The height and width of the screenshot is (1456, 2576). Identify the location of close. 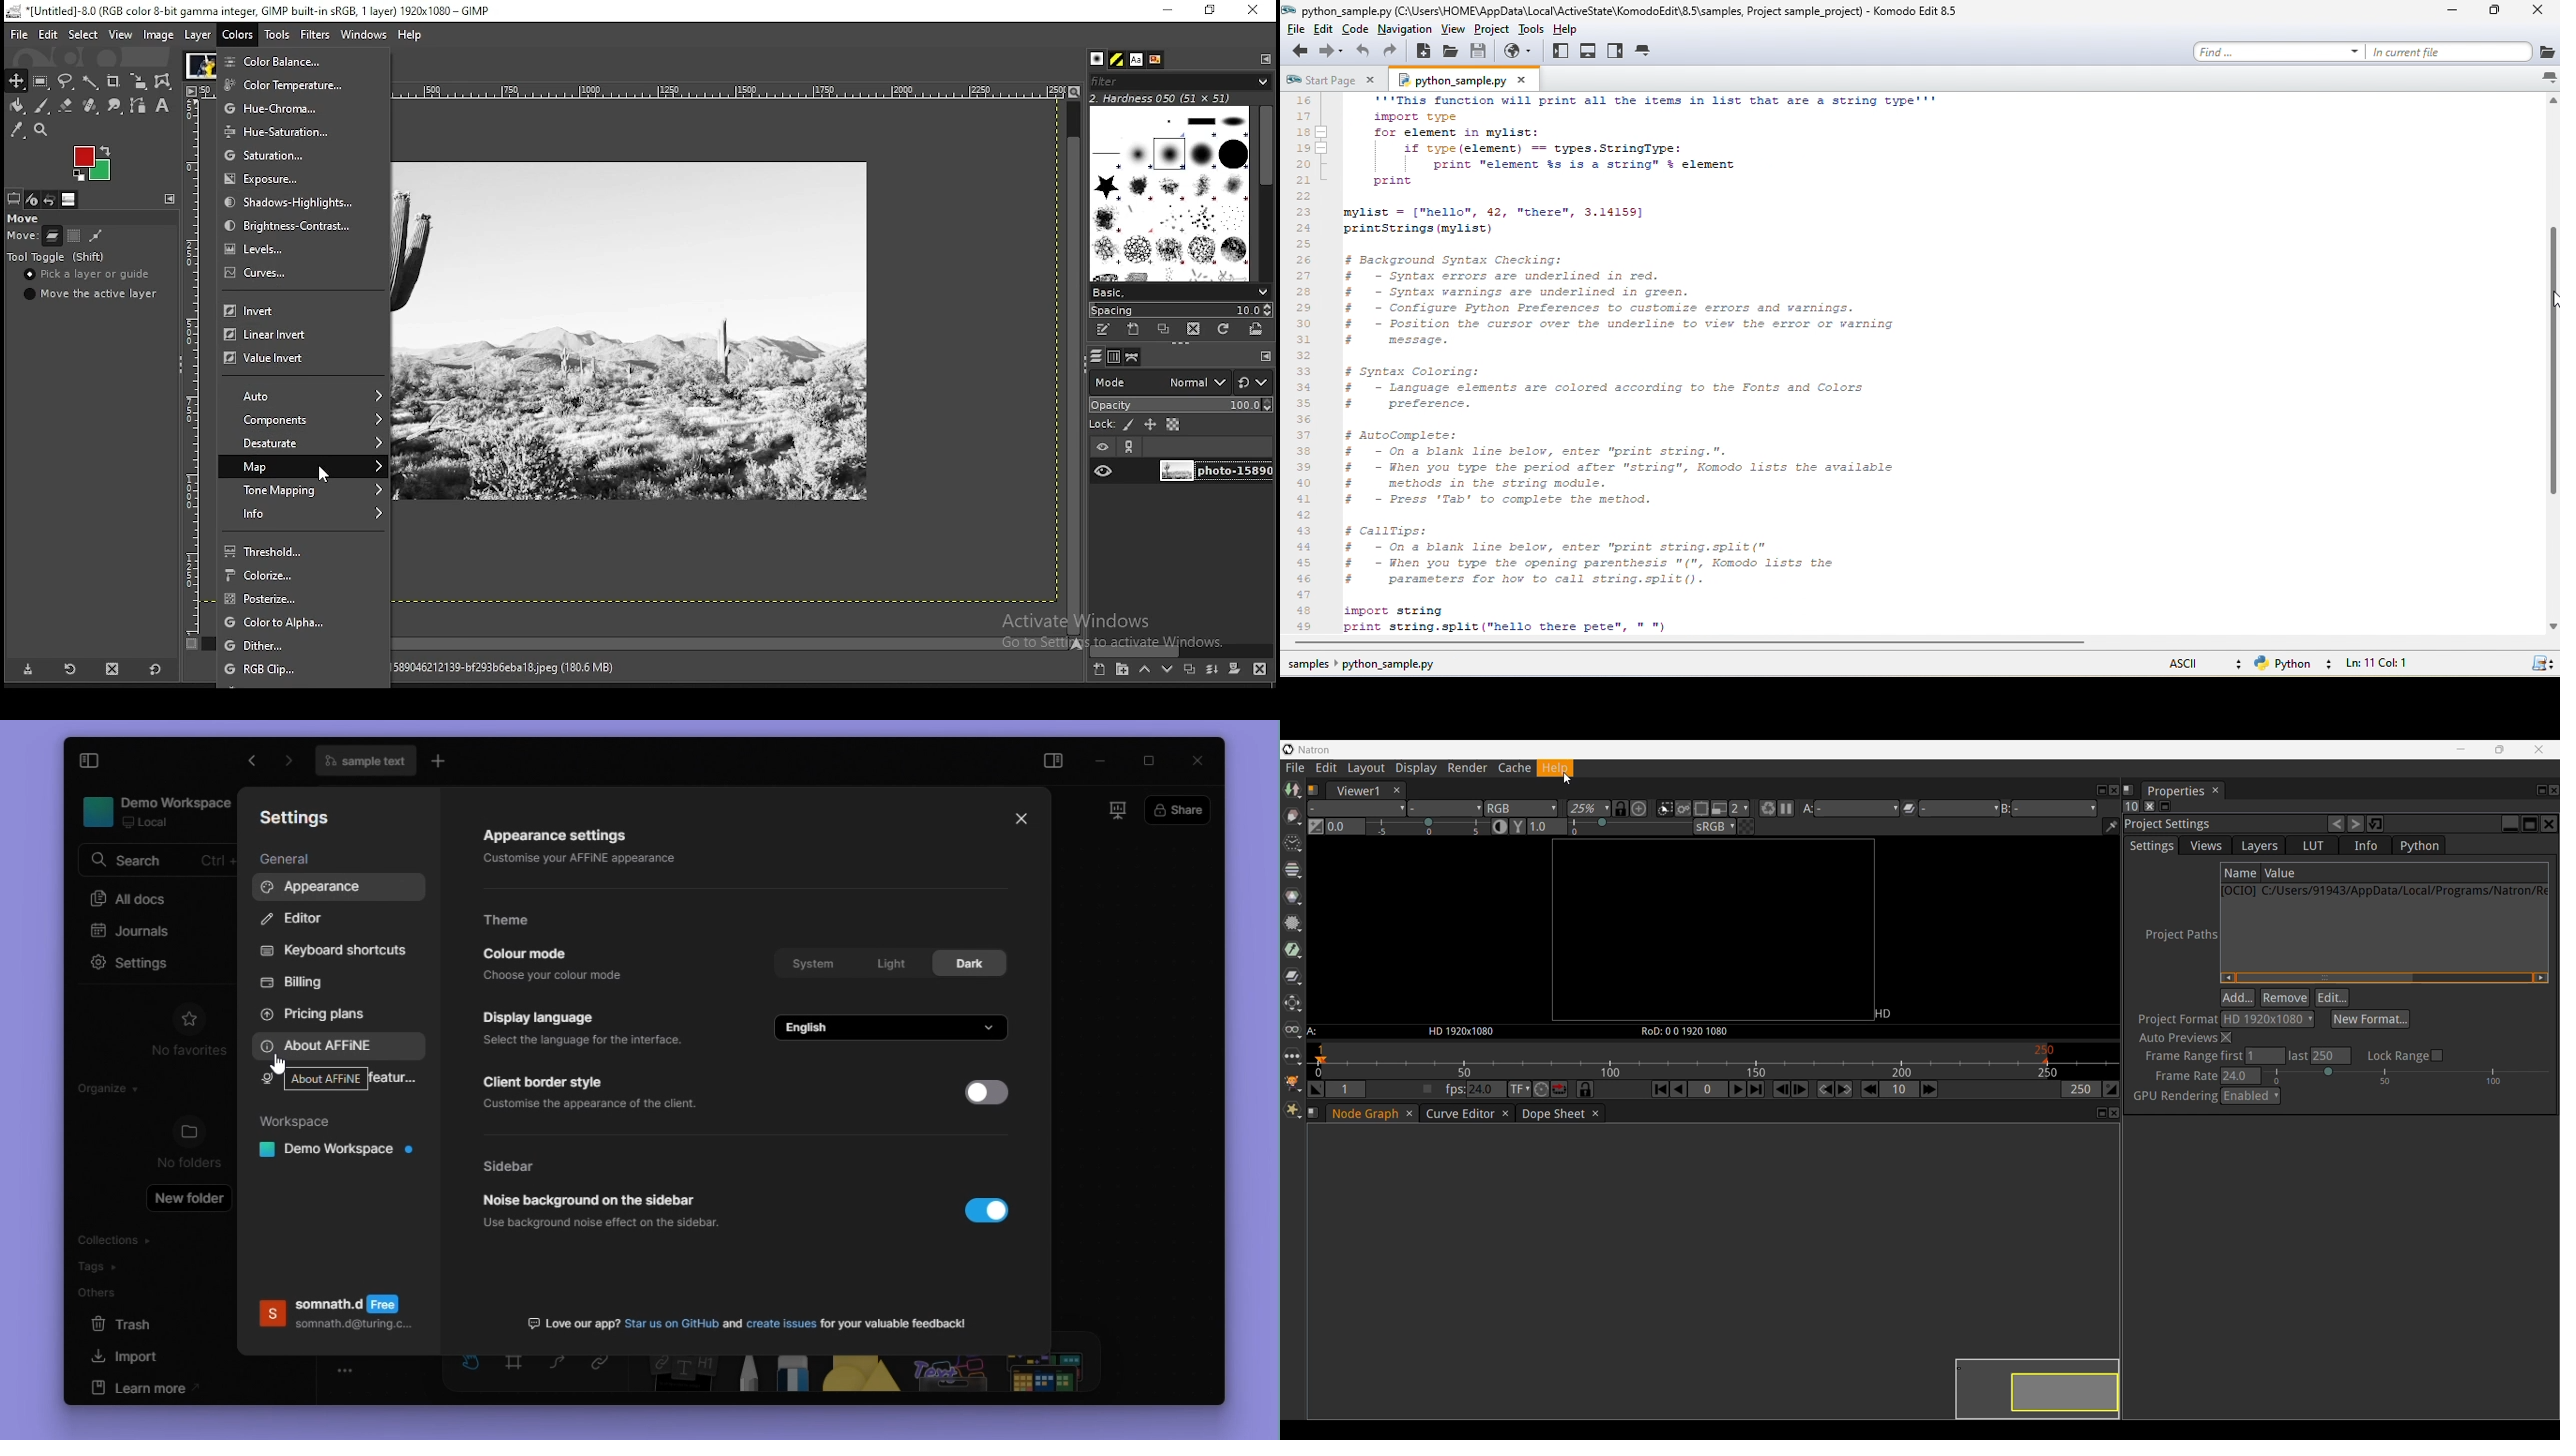
(1198, 762).